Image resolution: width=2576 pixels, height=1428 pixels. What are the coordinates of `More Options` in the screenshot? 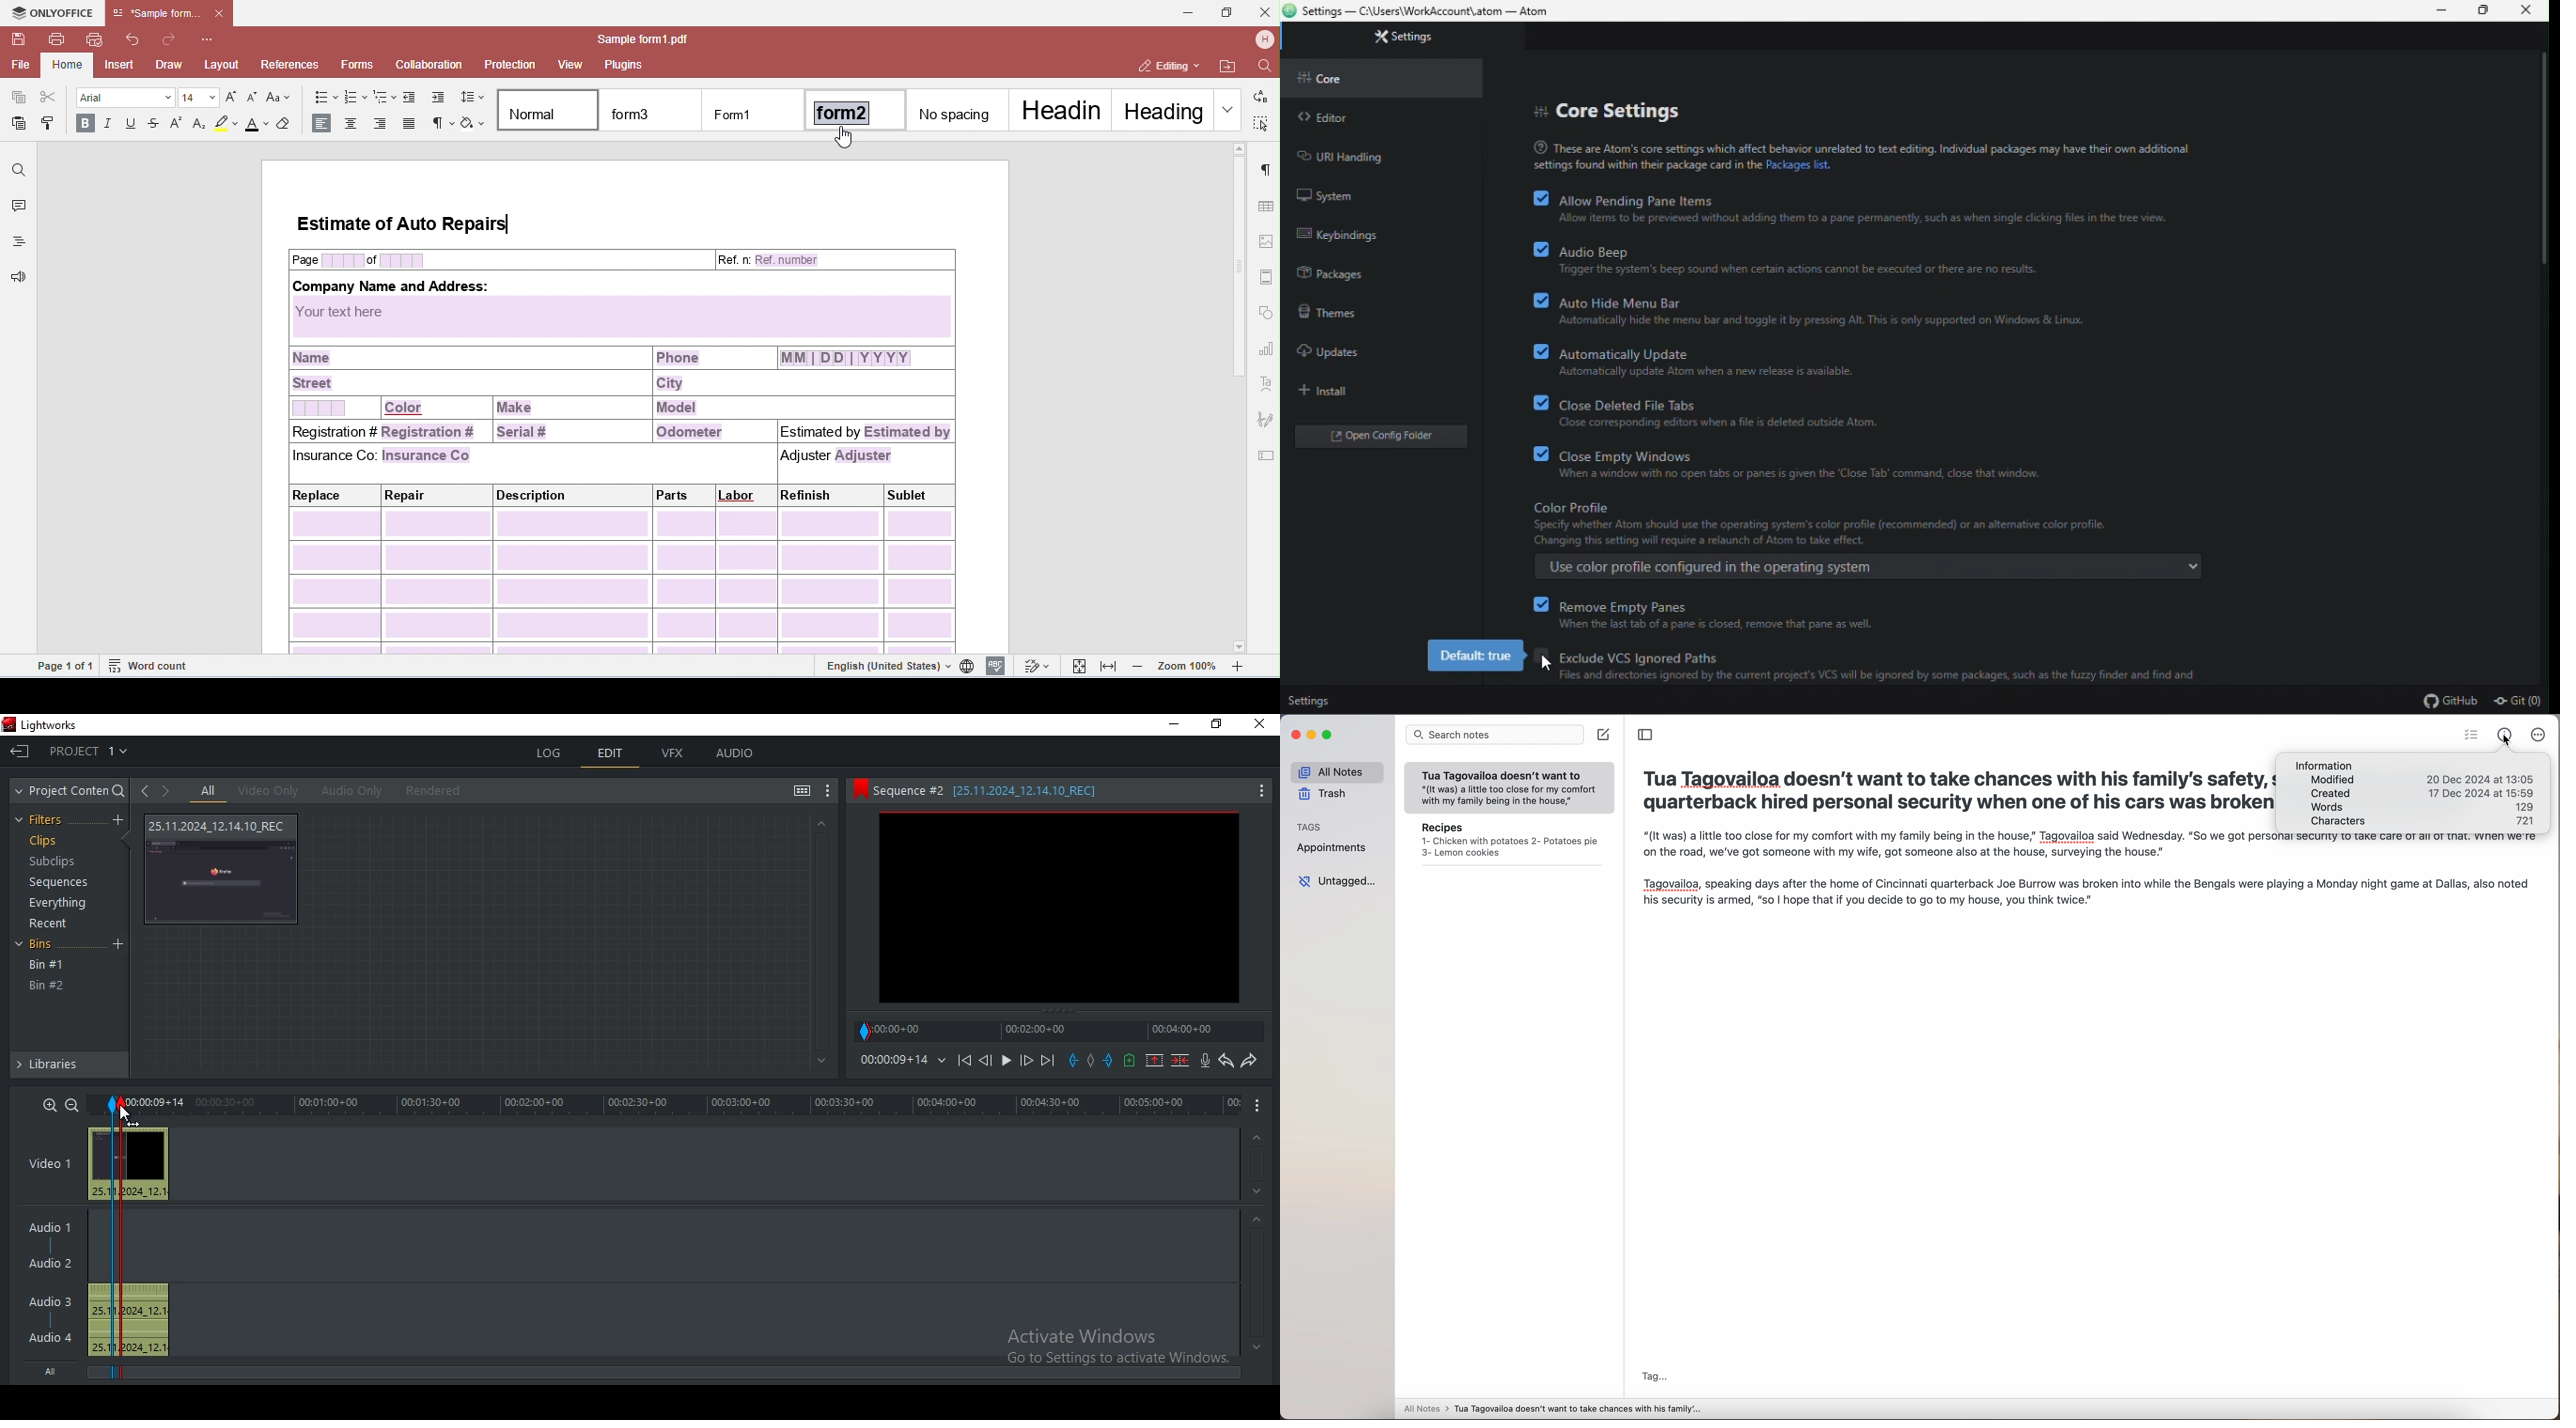 It's located at (1262, 789).